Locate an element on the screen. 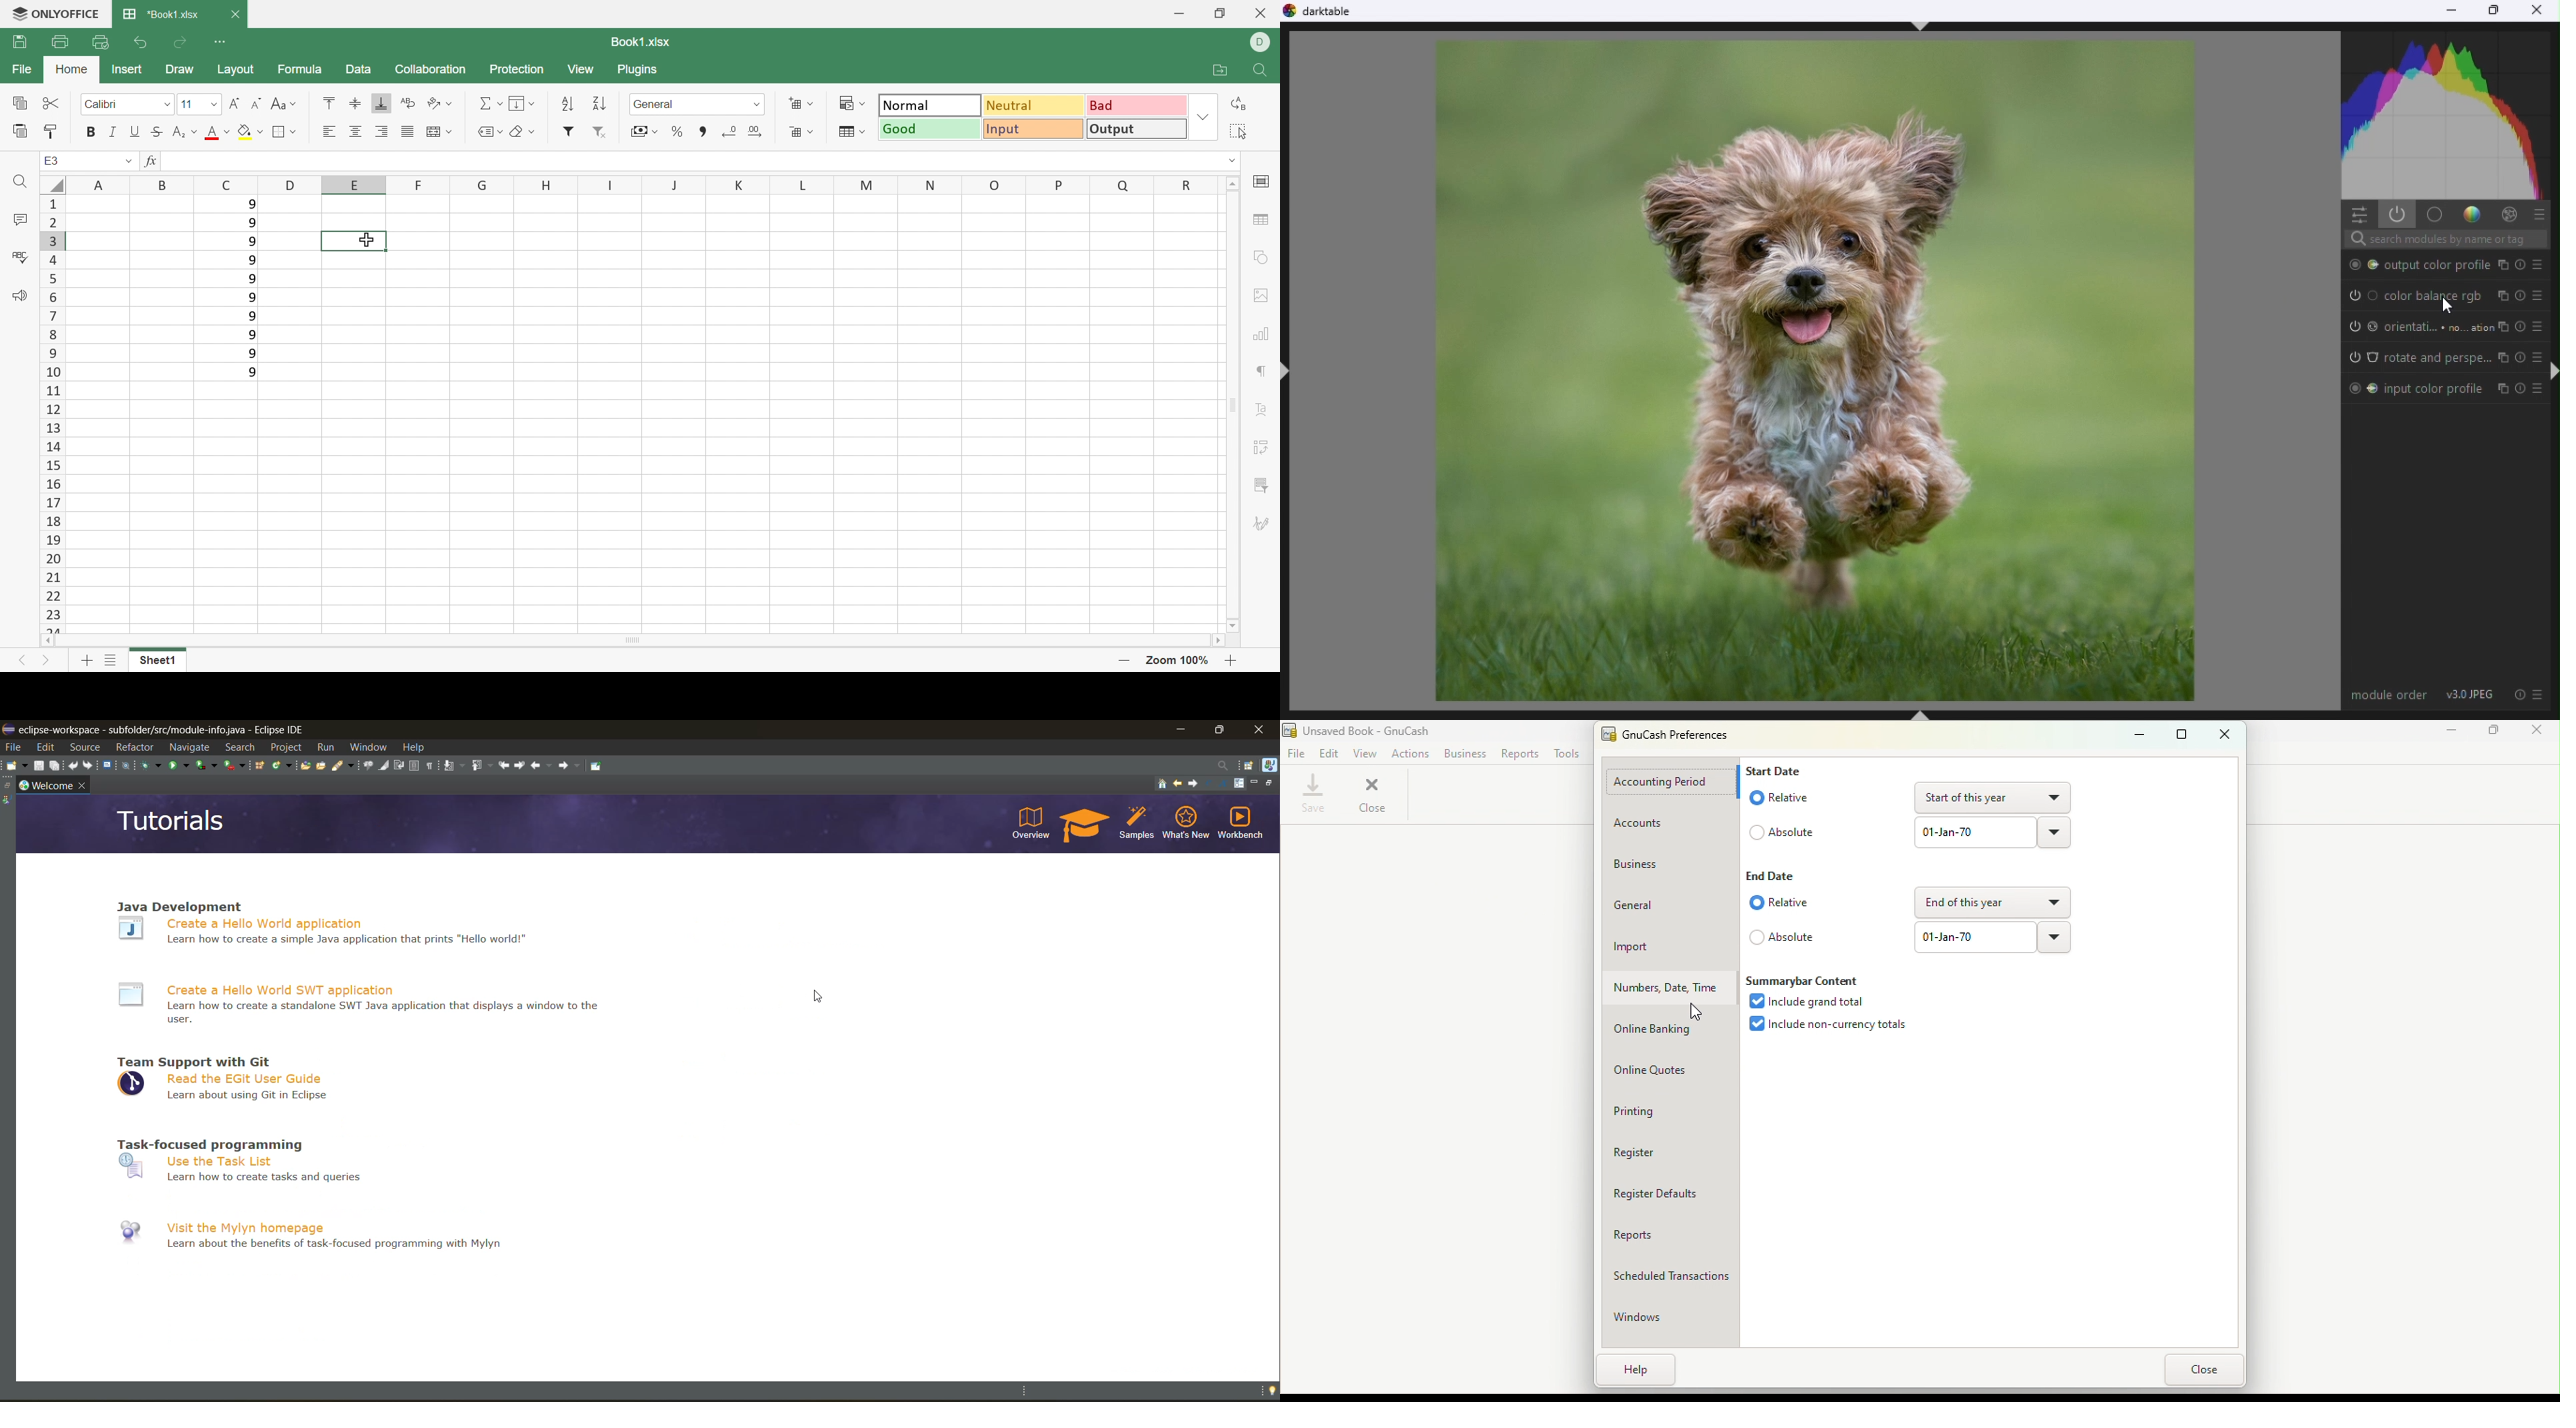 The height and width of the screenshot is (1428, 2576). Font color is located at coordinates (217, 134).